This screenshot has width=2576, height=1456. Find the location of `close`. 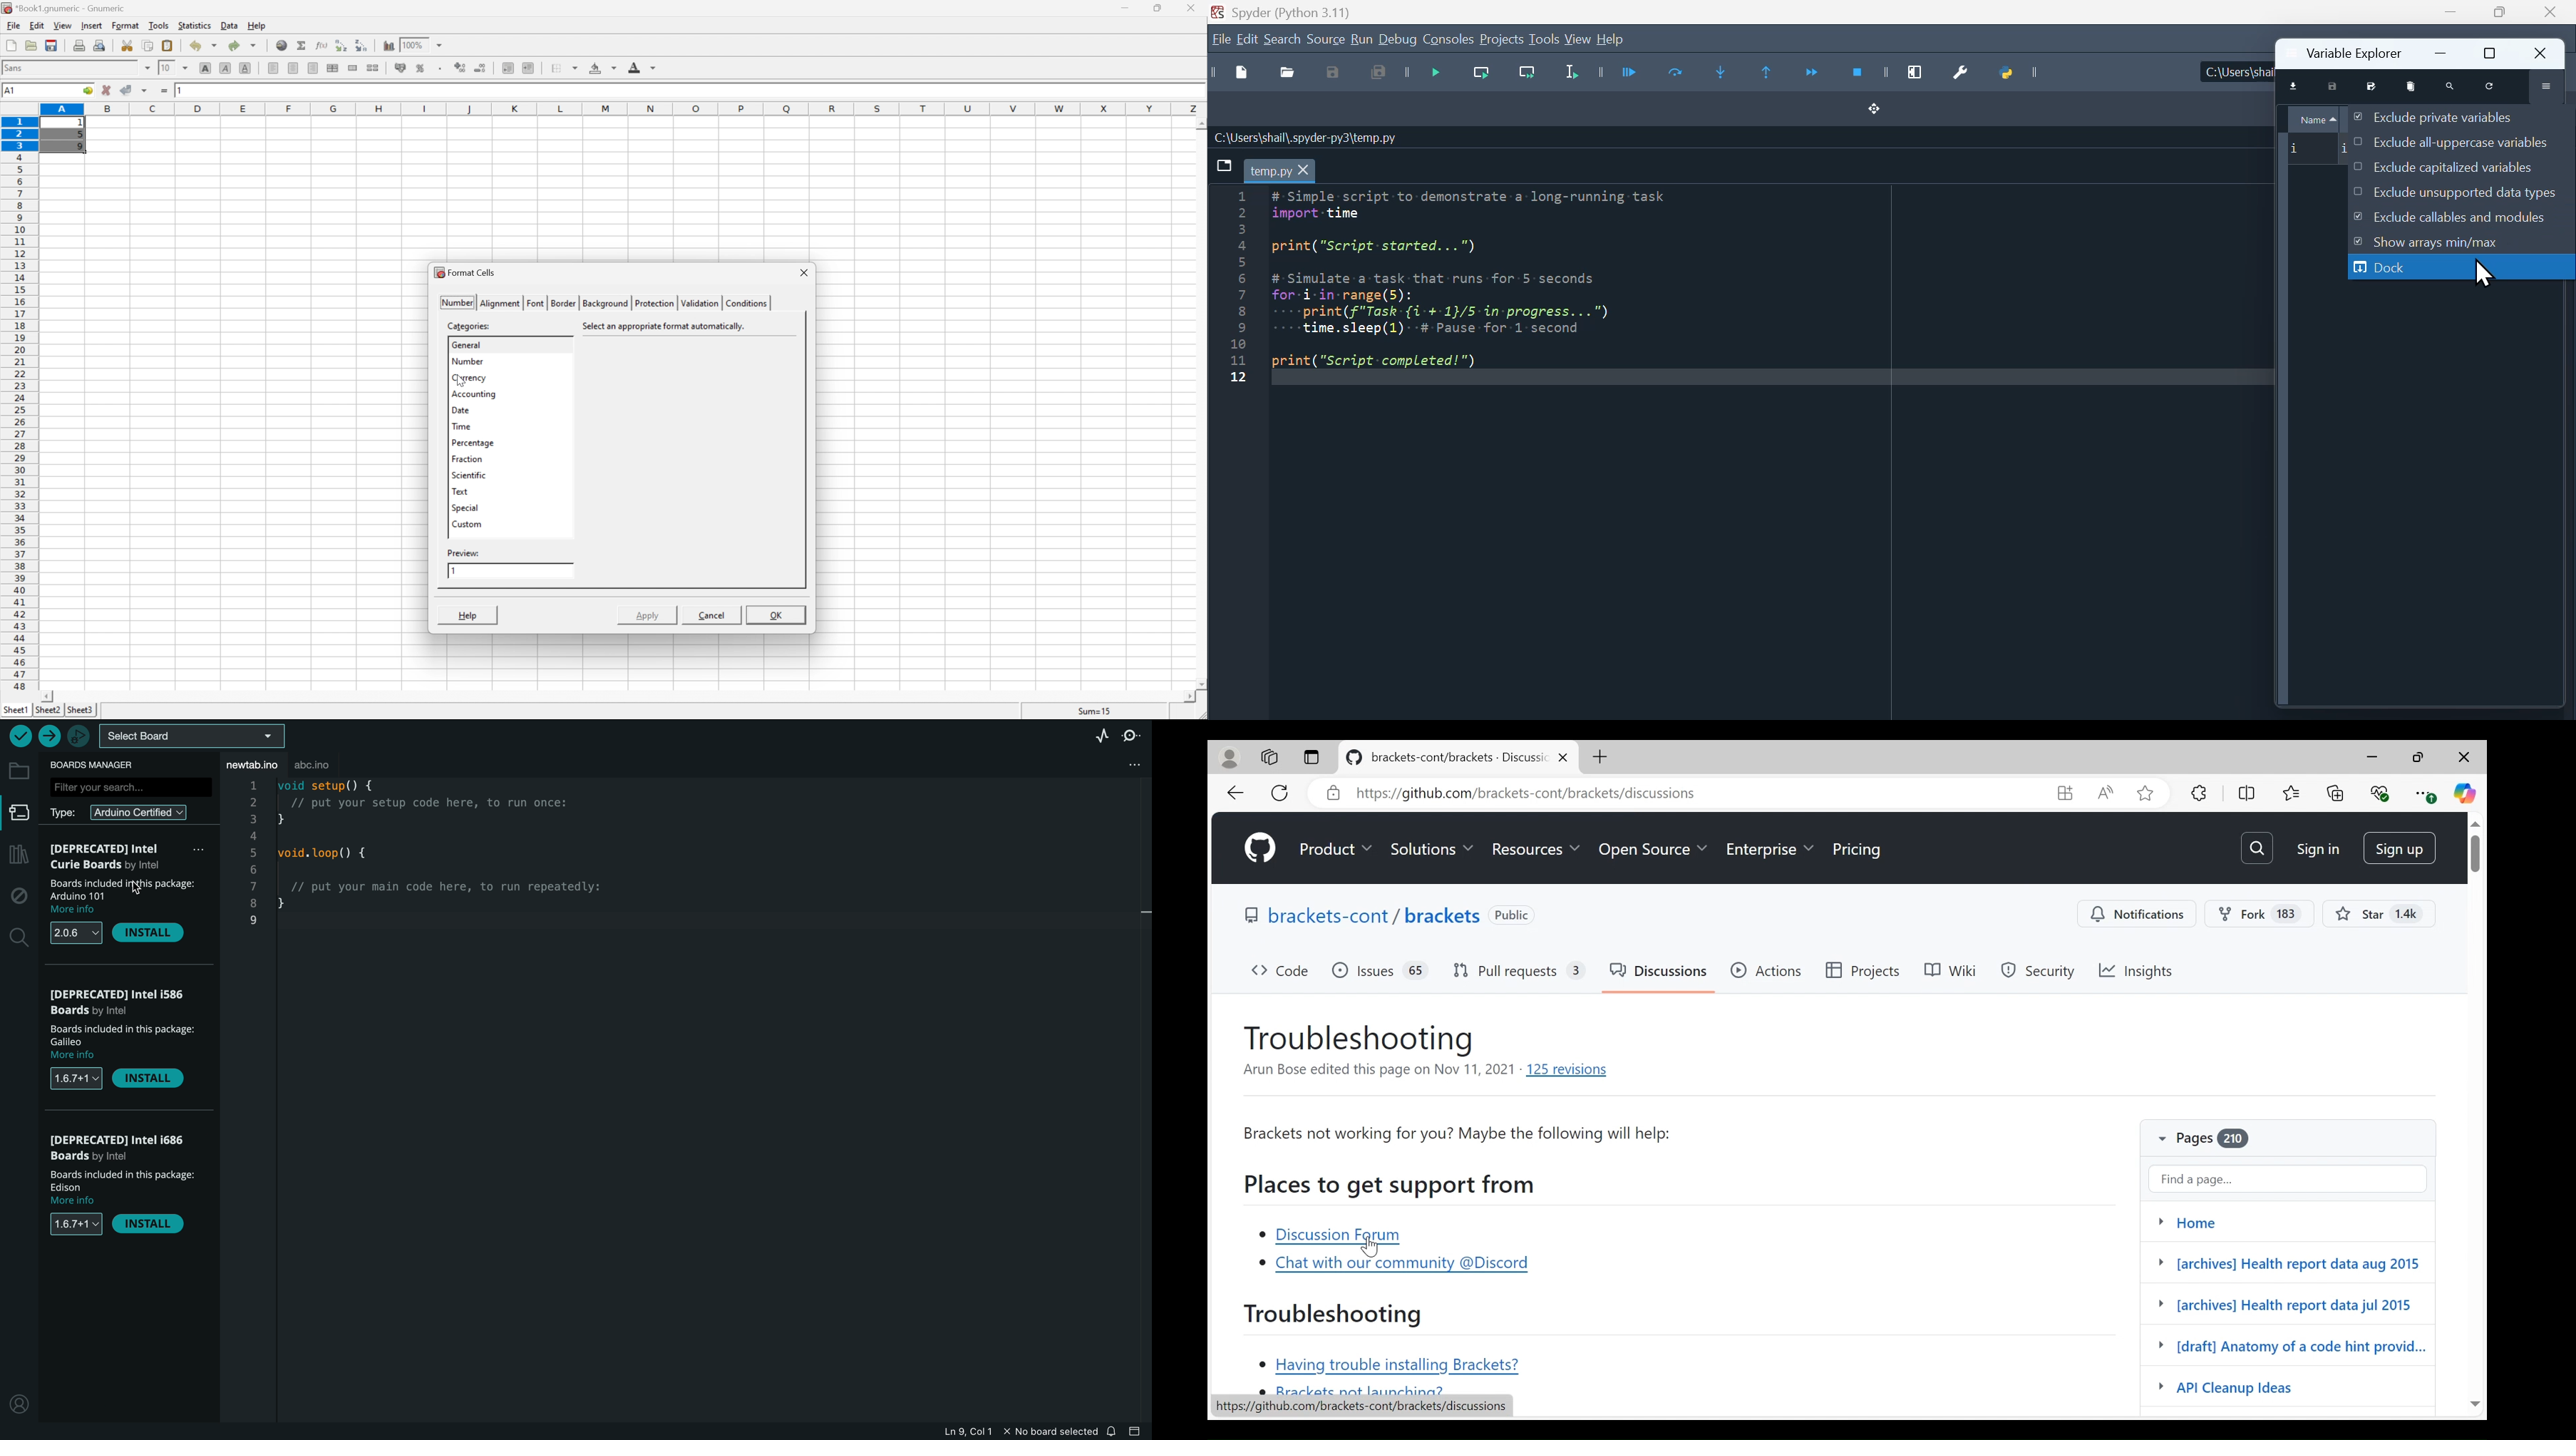

close is located at coordinates (1196, 8).